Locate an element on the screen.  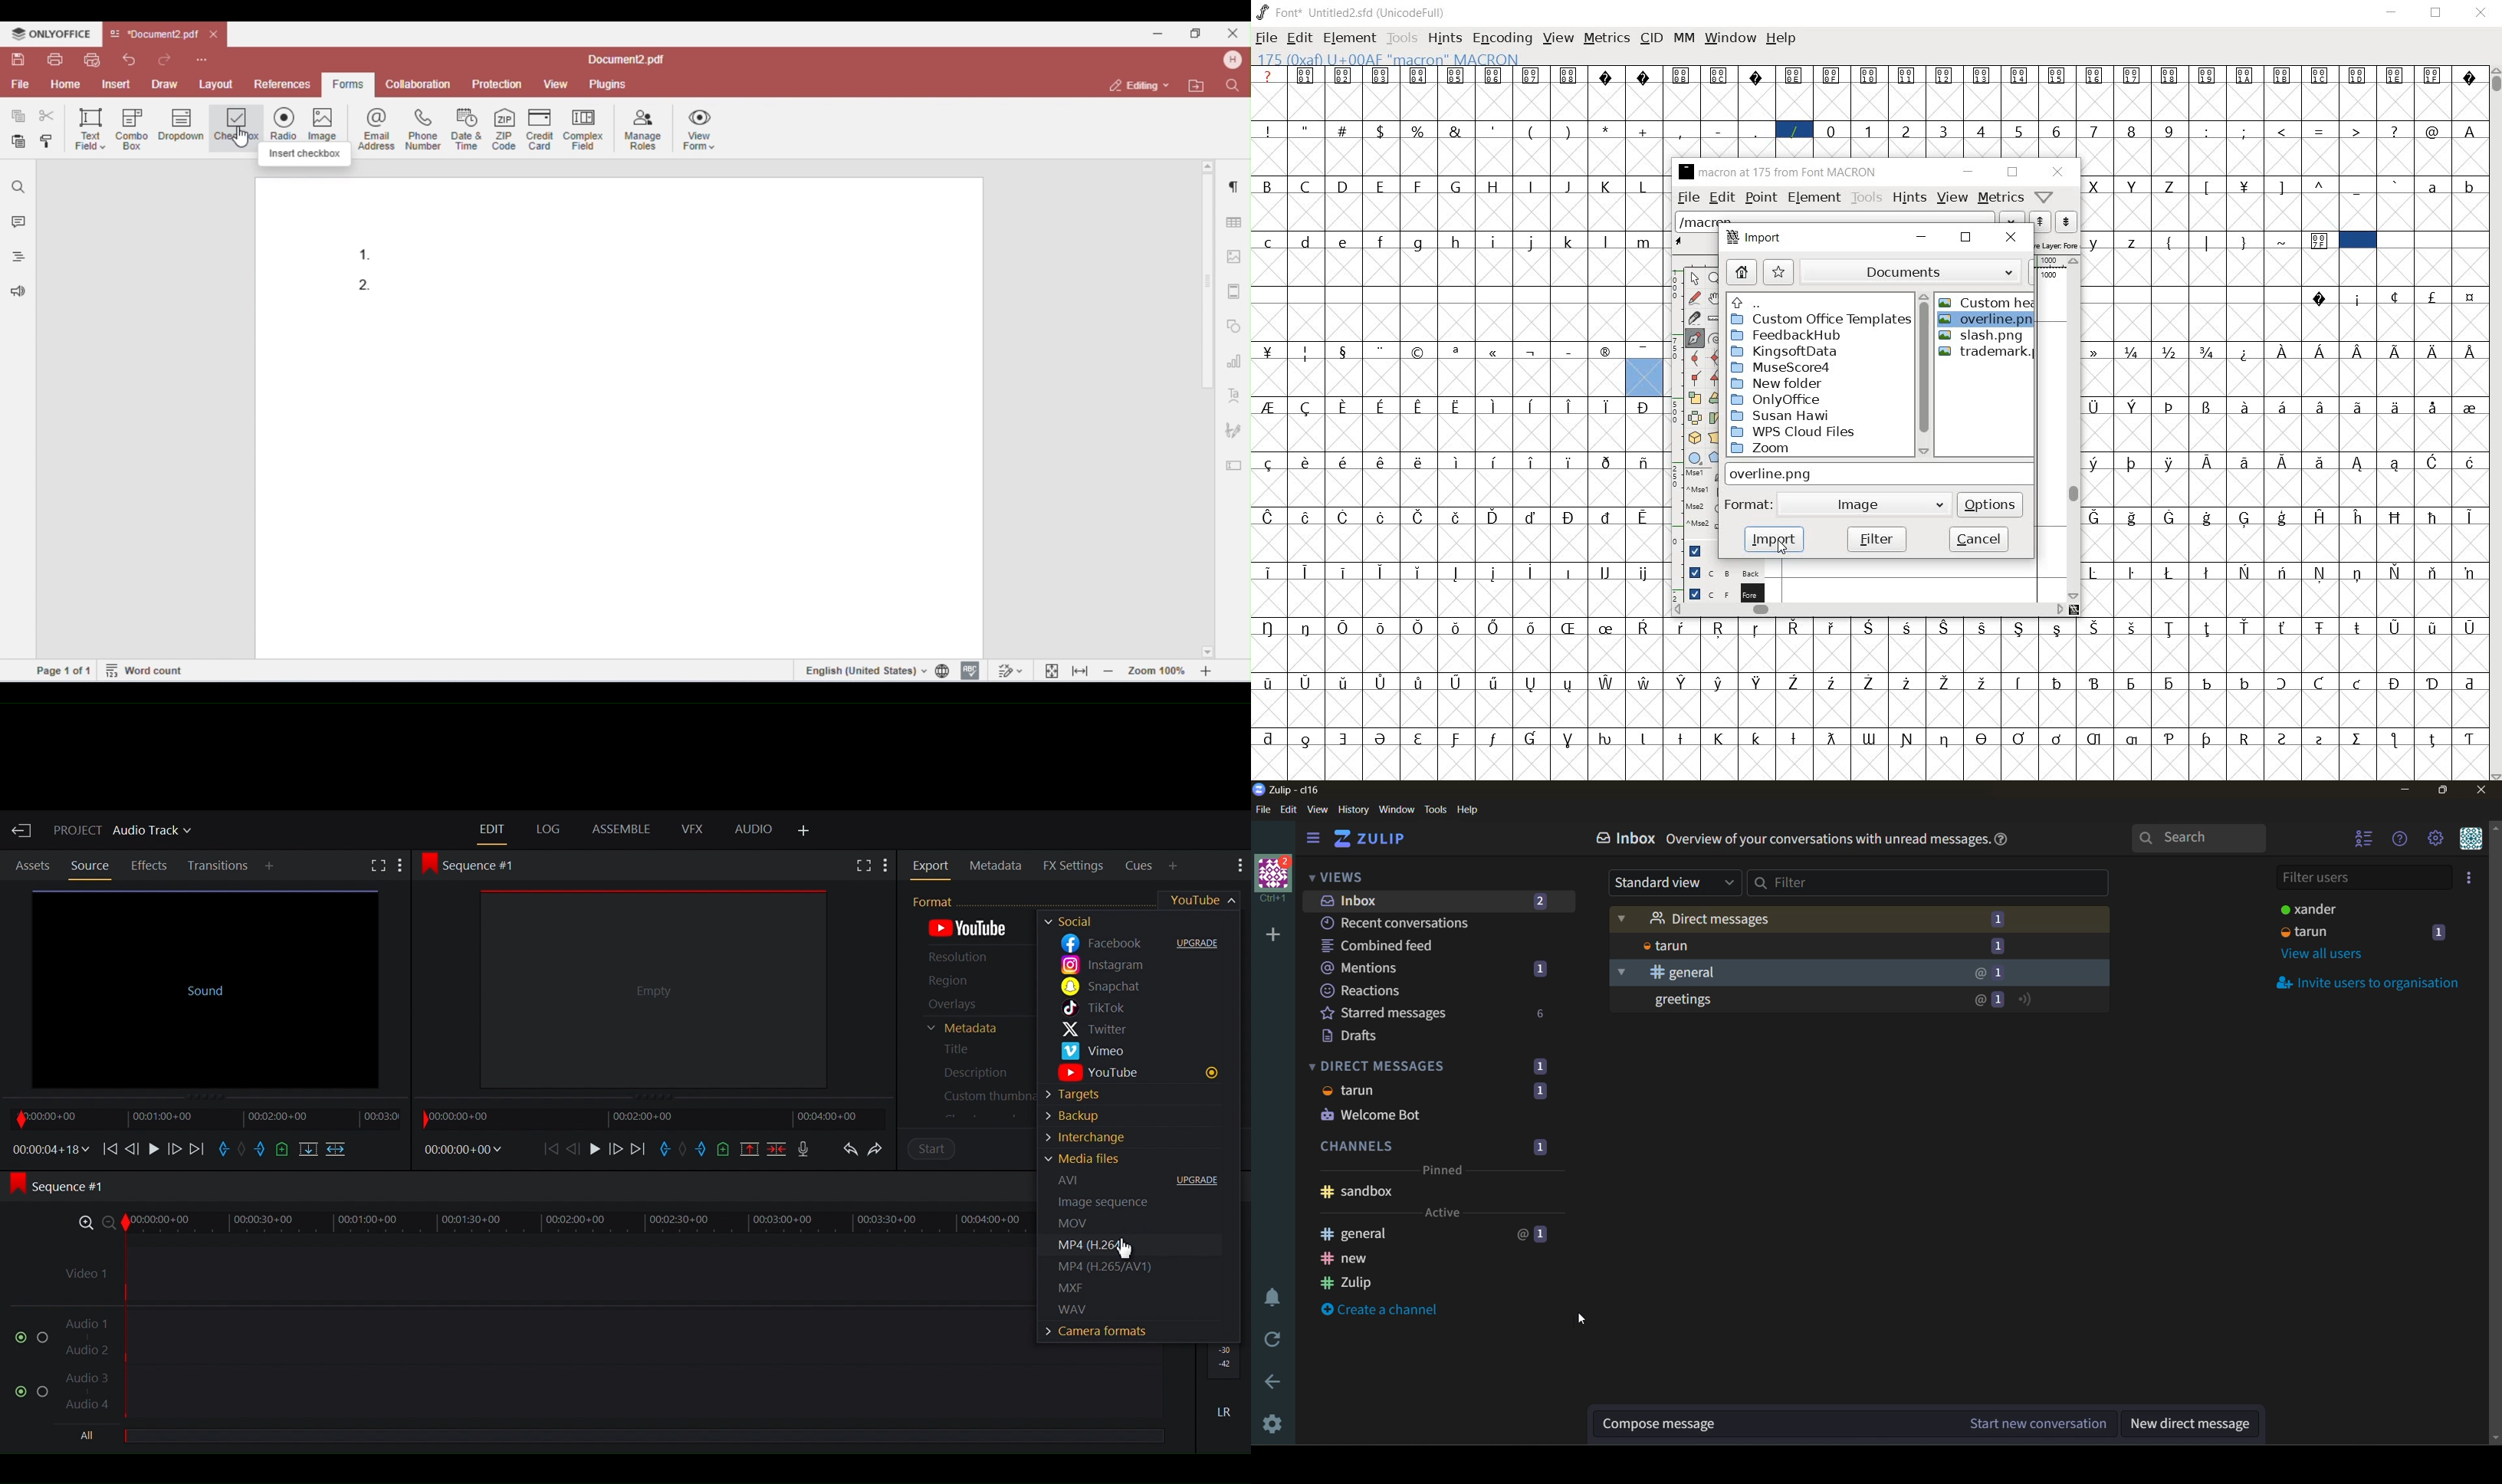
Symbol is located at coordinates (1830, 737).